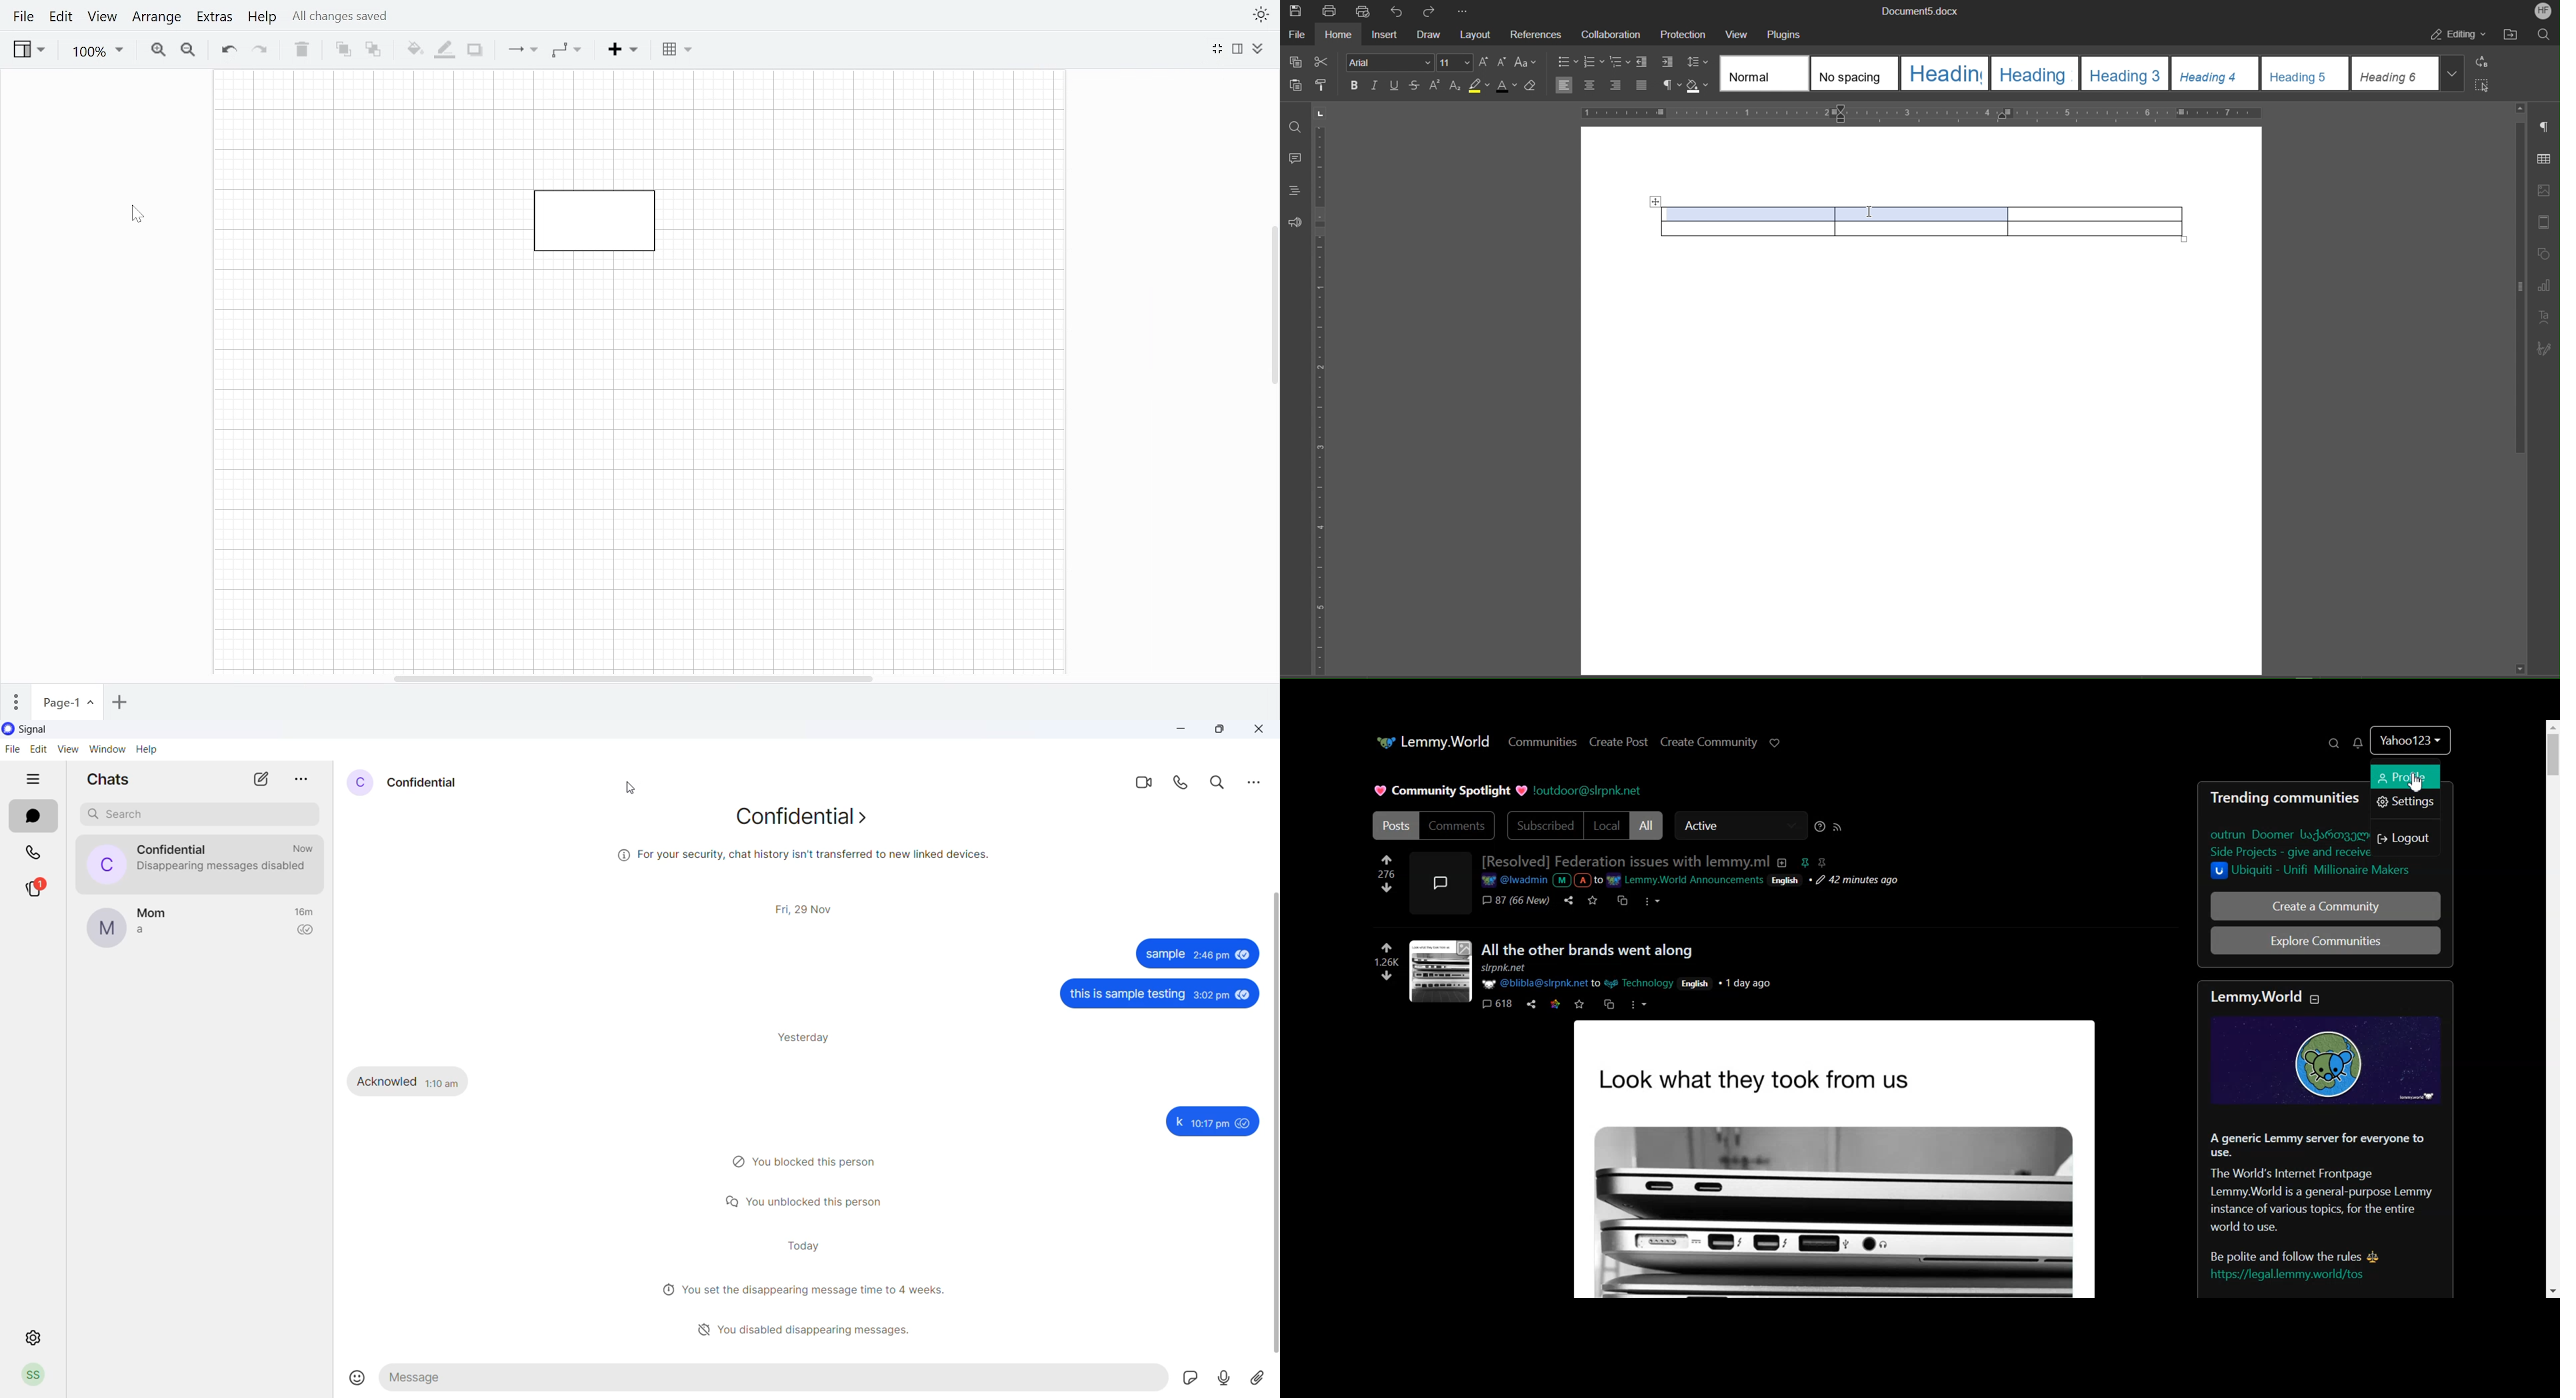 The image size is (2576, 1400). Describe the element at coordinates (802, 1202) in the screenshot. I see `` at that location.